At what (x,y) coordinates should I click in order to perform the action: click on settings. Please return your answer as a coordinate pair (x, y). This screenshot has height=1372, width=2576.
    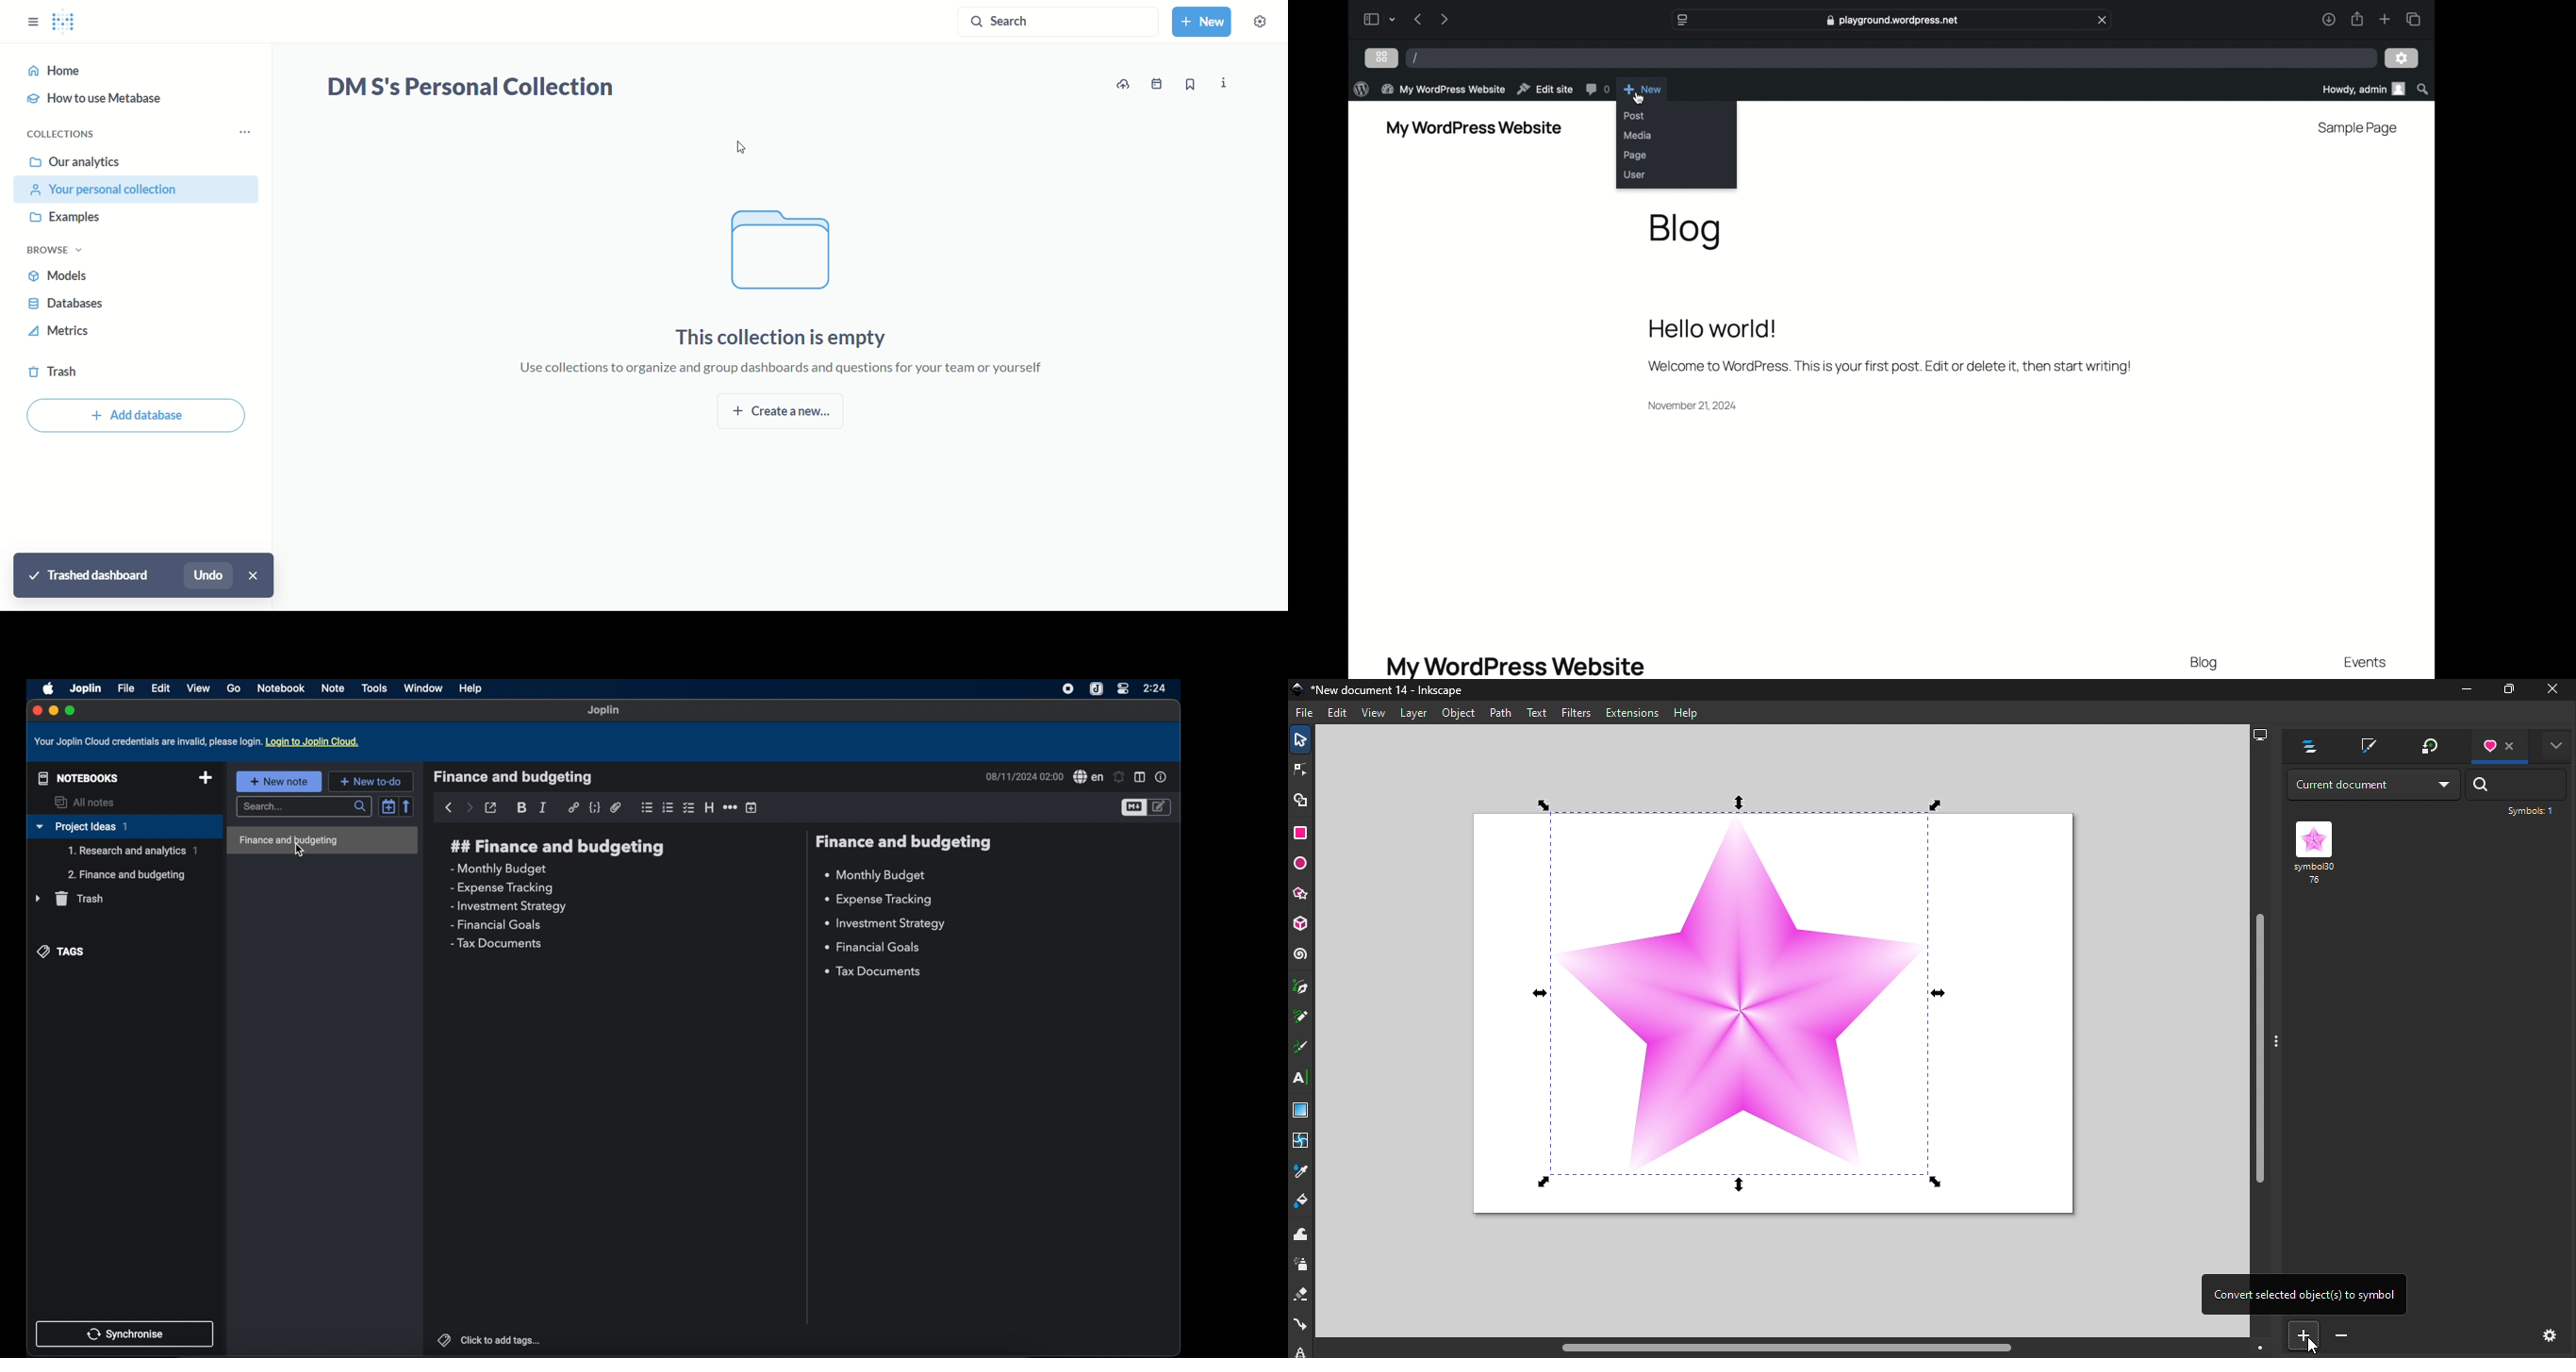
    Looking at the image, I should click on (2402, 58).